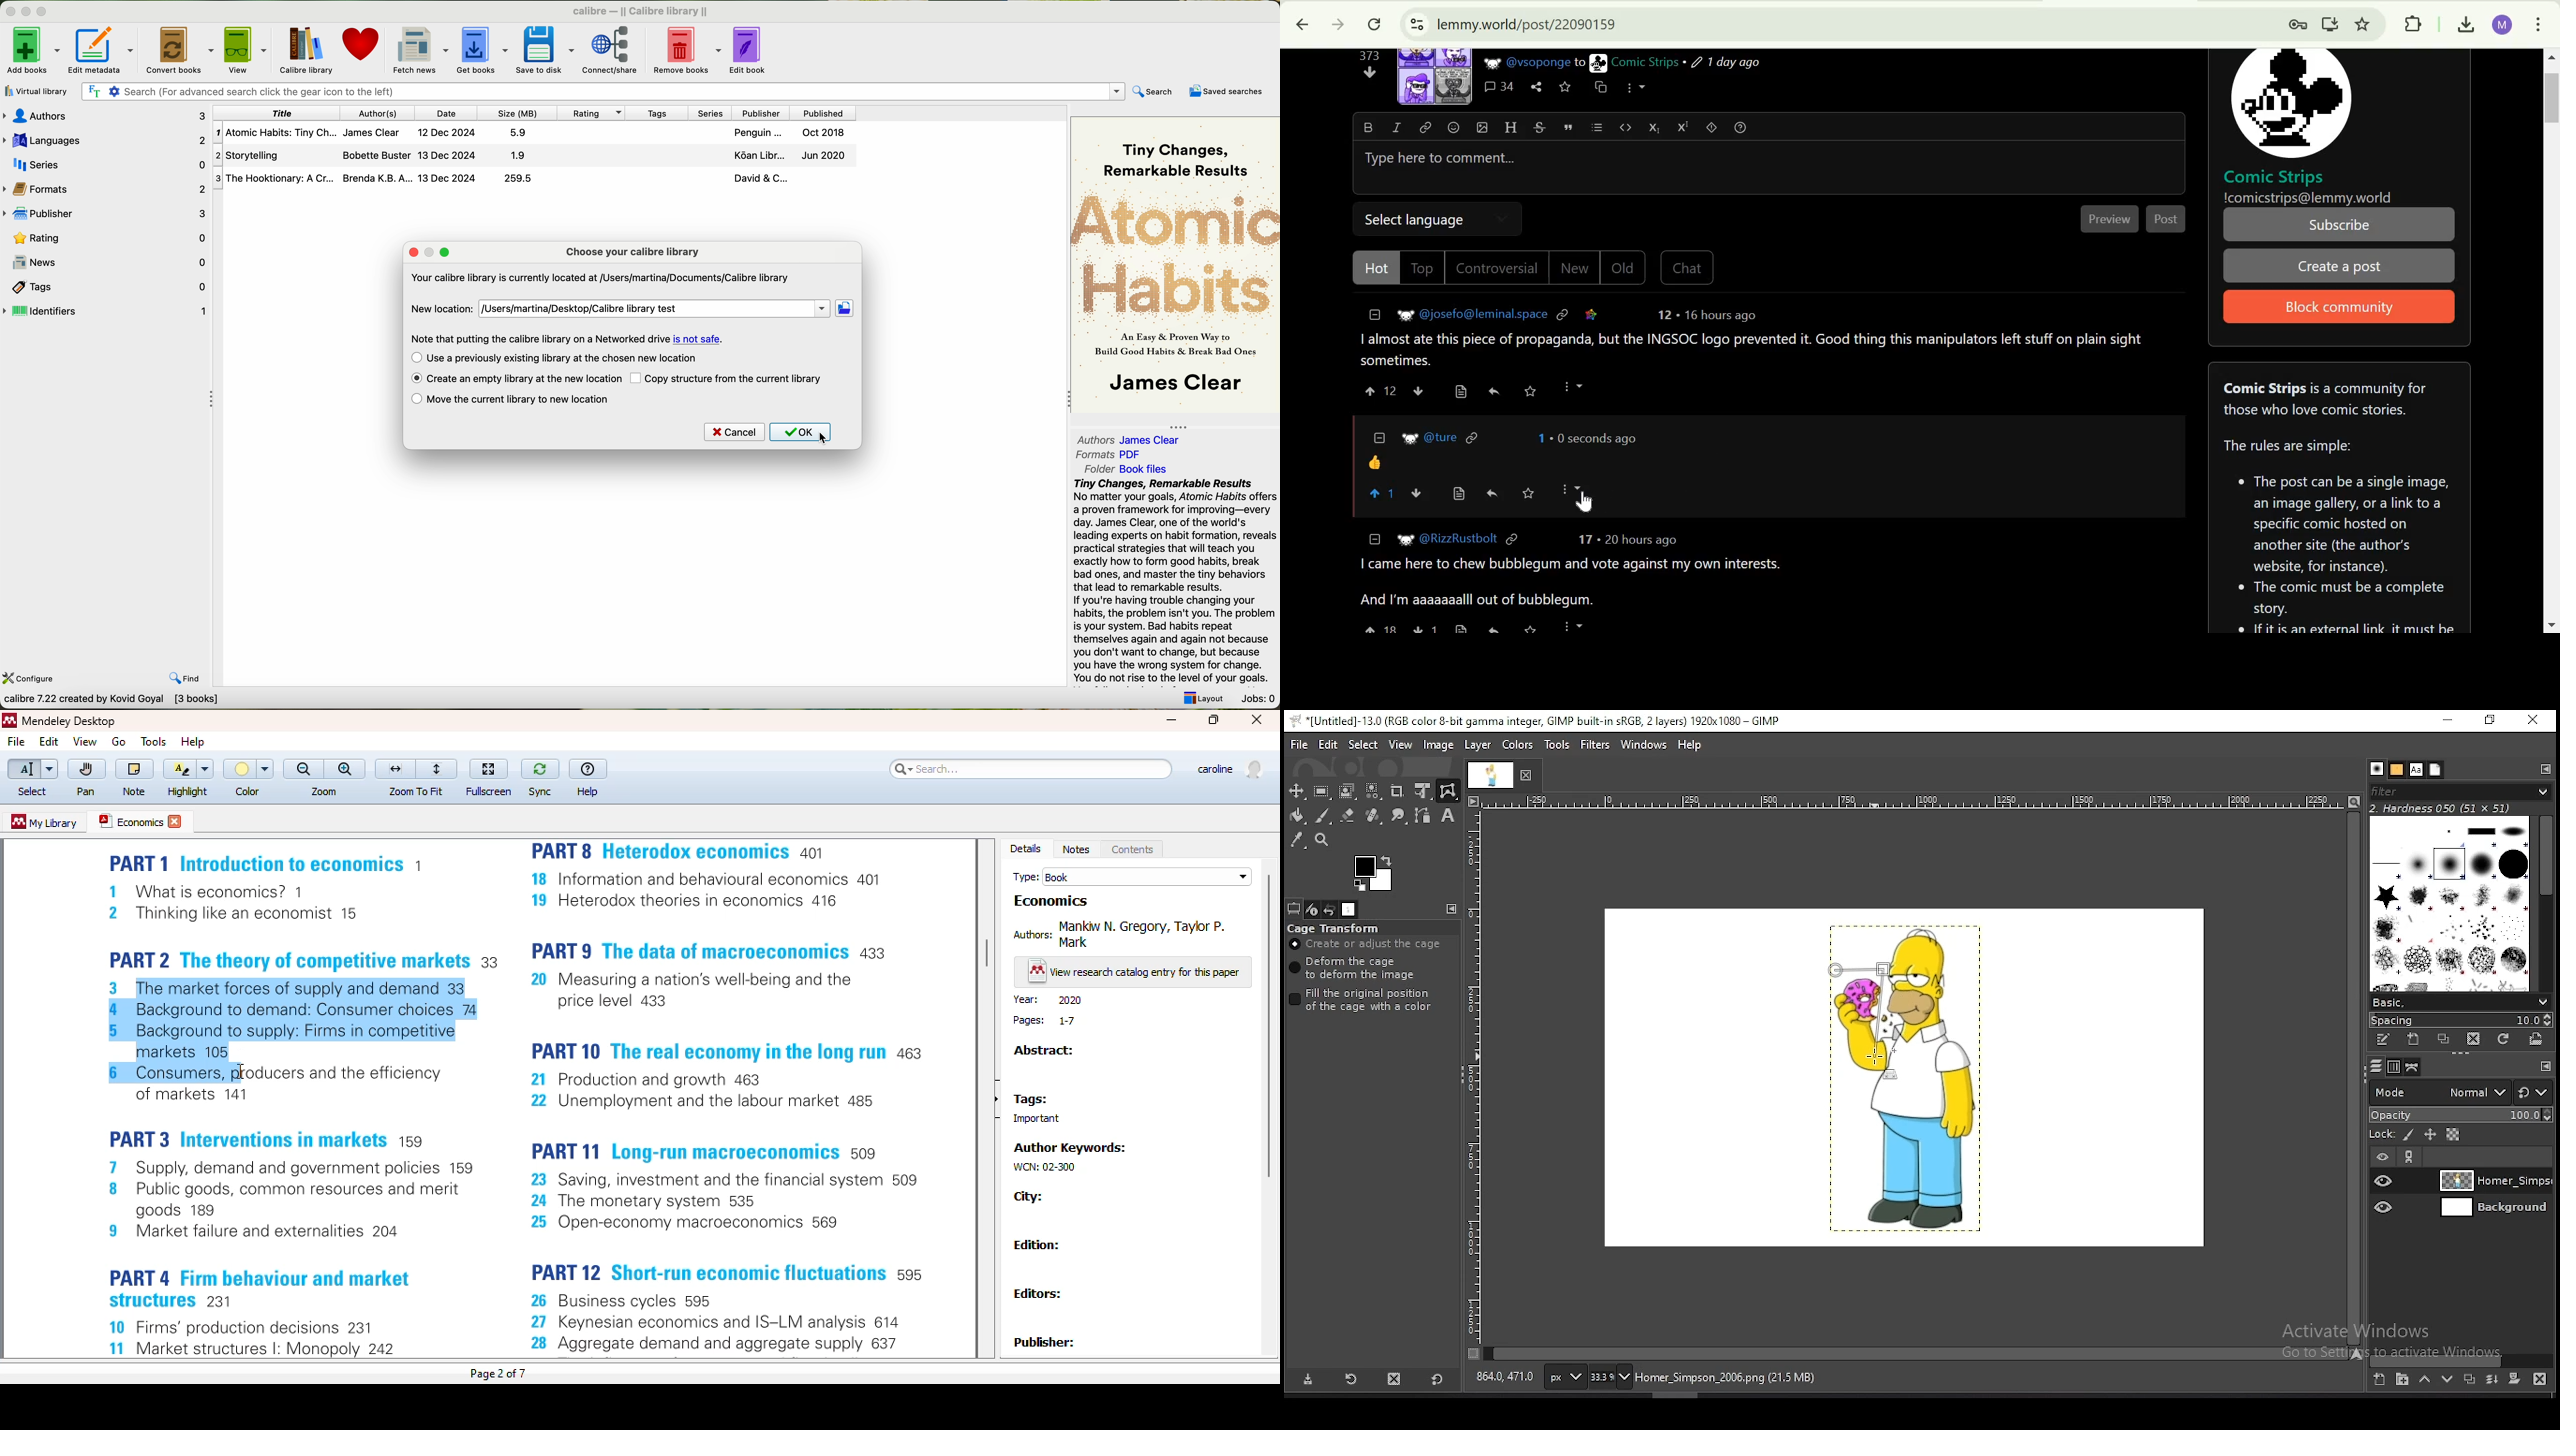 The image size is (2576, 1456). Describe the element at coordinates (805, 433) in the screenshot. I see ` OK` at that location.